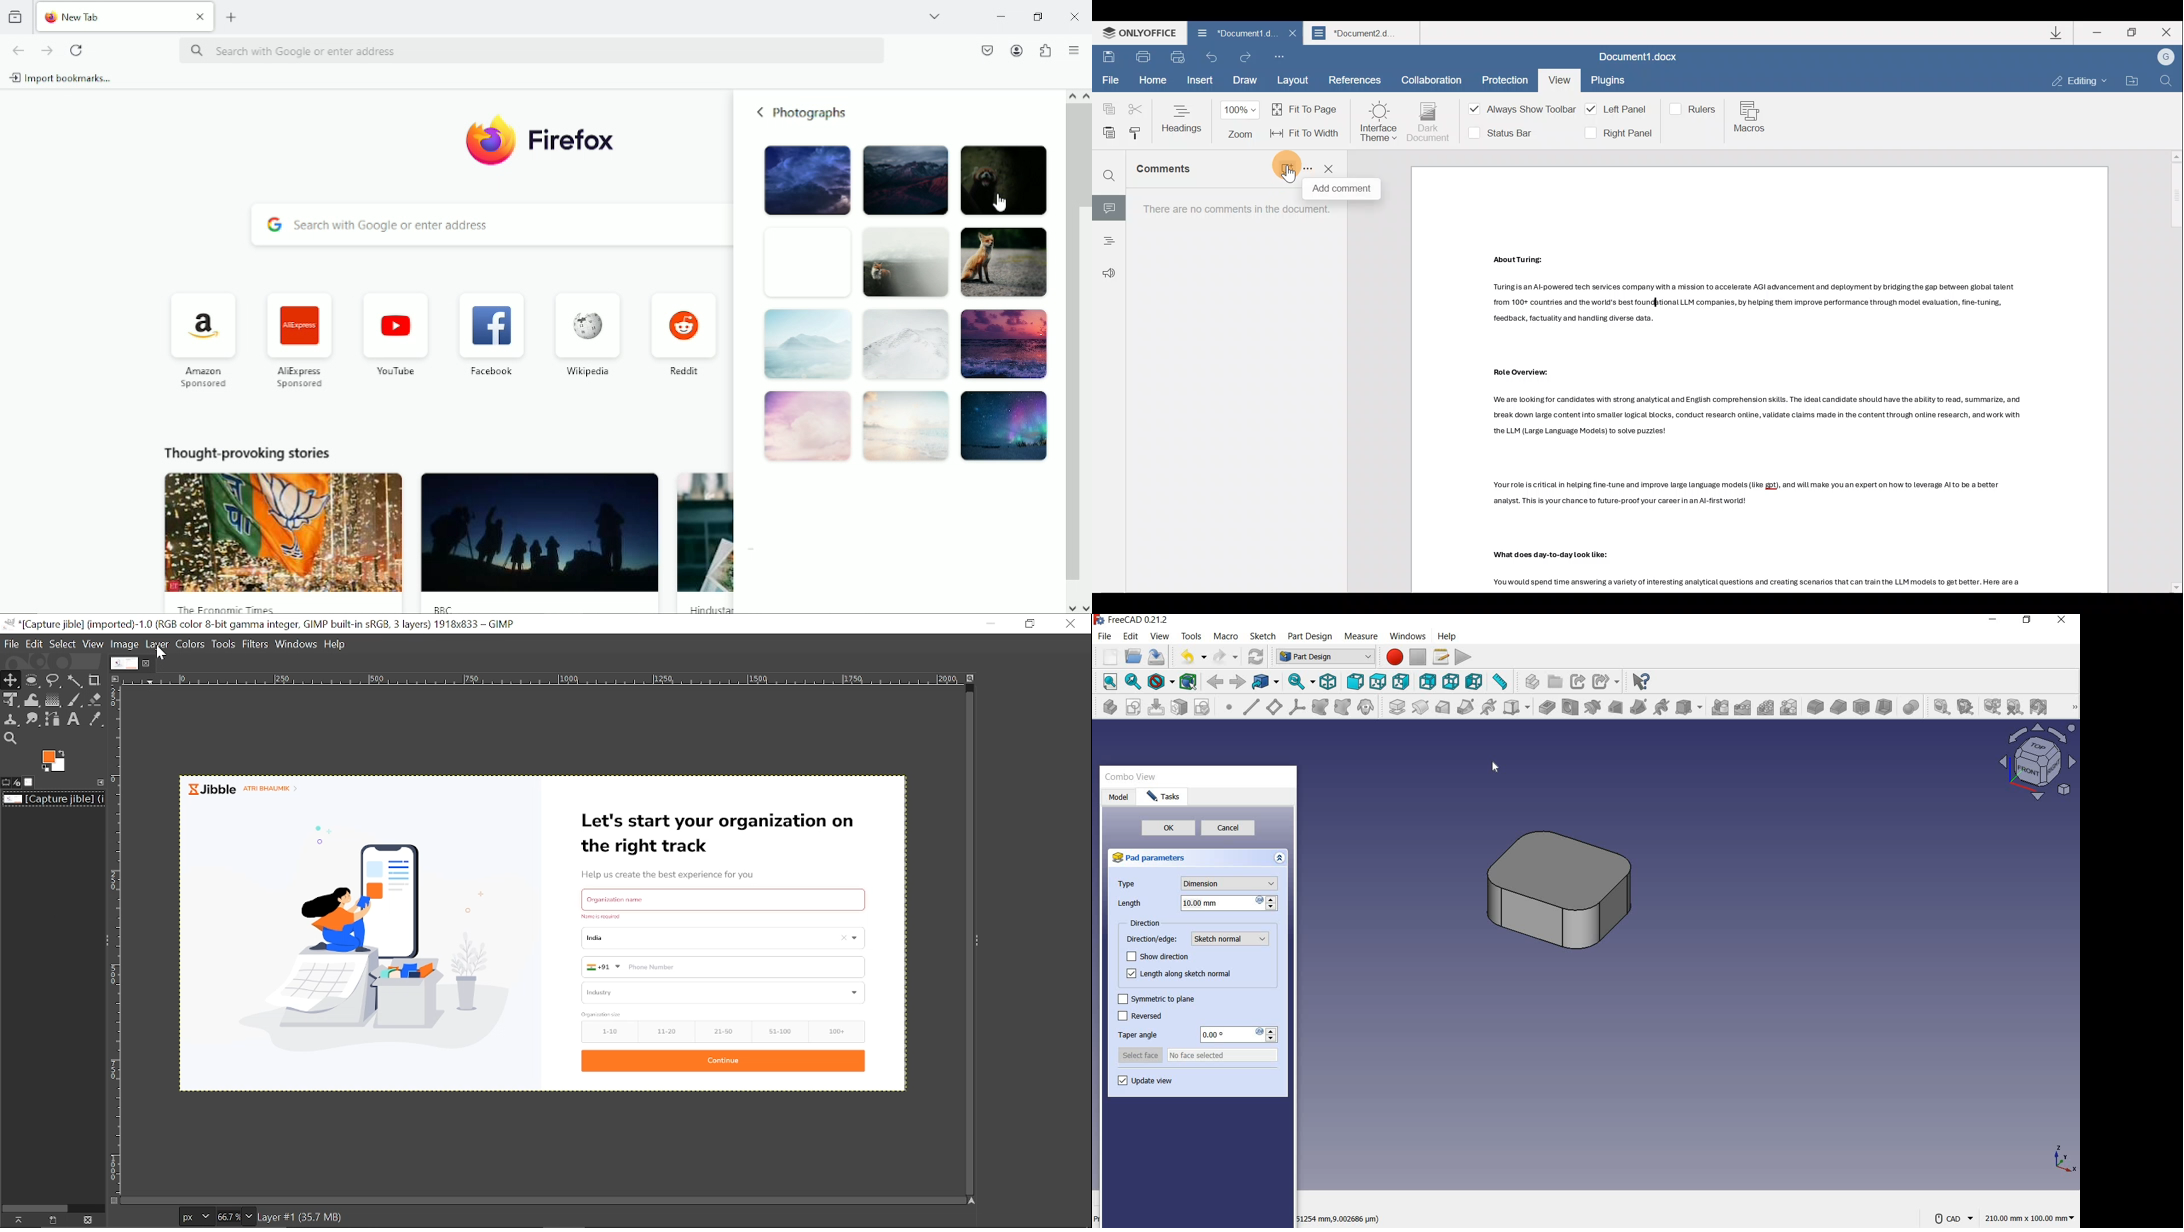  I want to click on Find, so click(2166, 81).